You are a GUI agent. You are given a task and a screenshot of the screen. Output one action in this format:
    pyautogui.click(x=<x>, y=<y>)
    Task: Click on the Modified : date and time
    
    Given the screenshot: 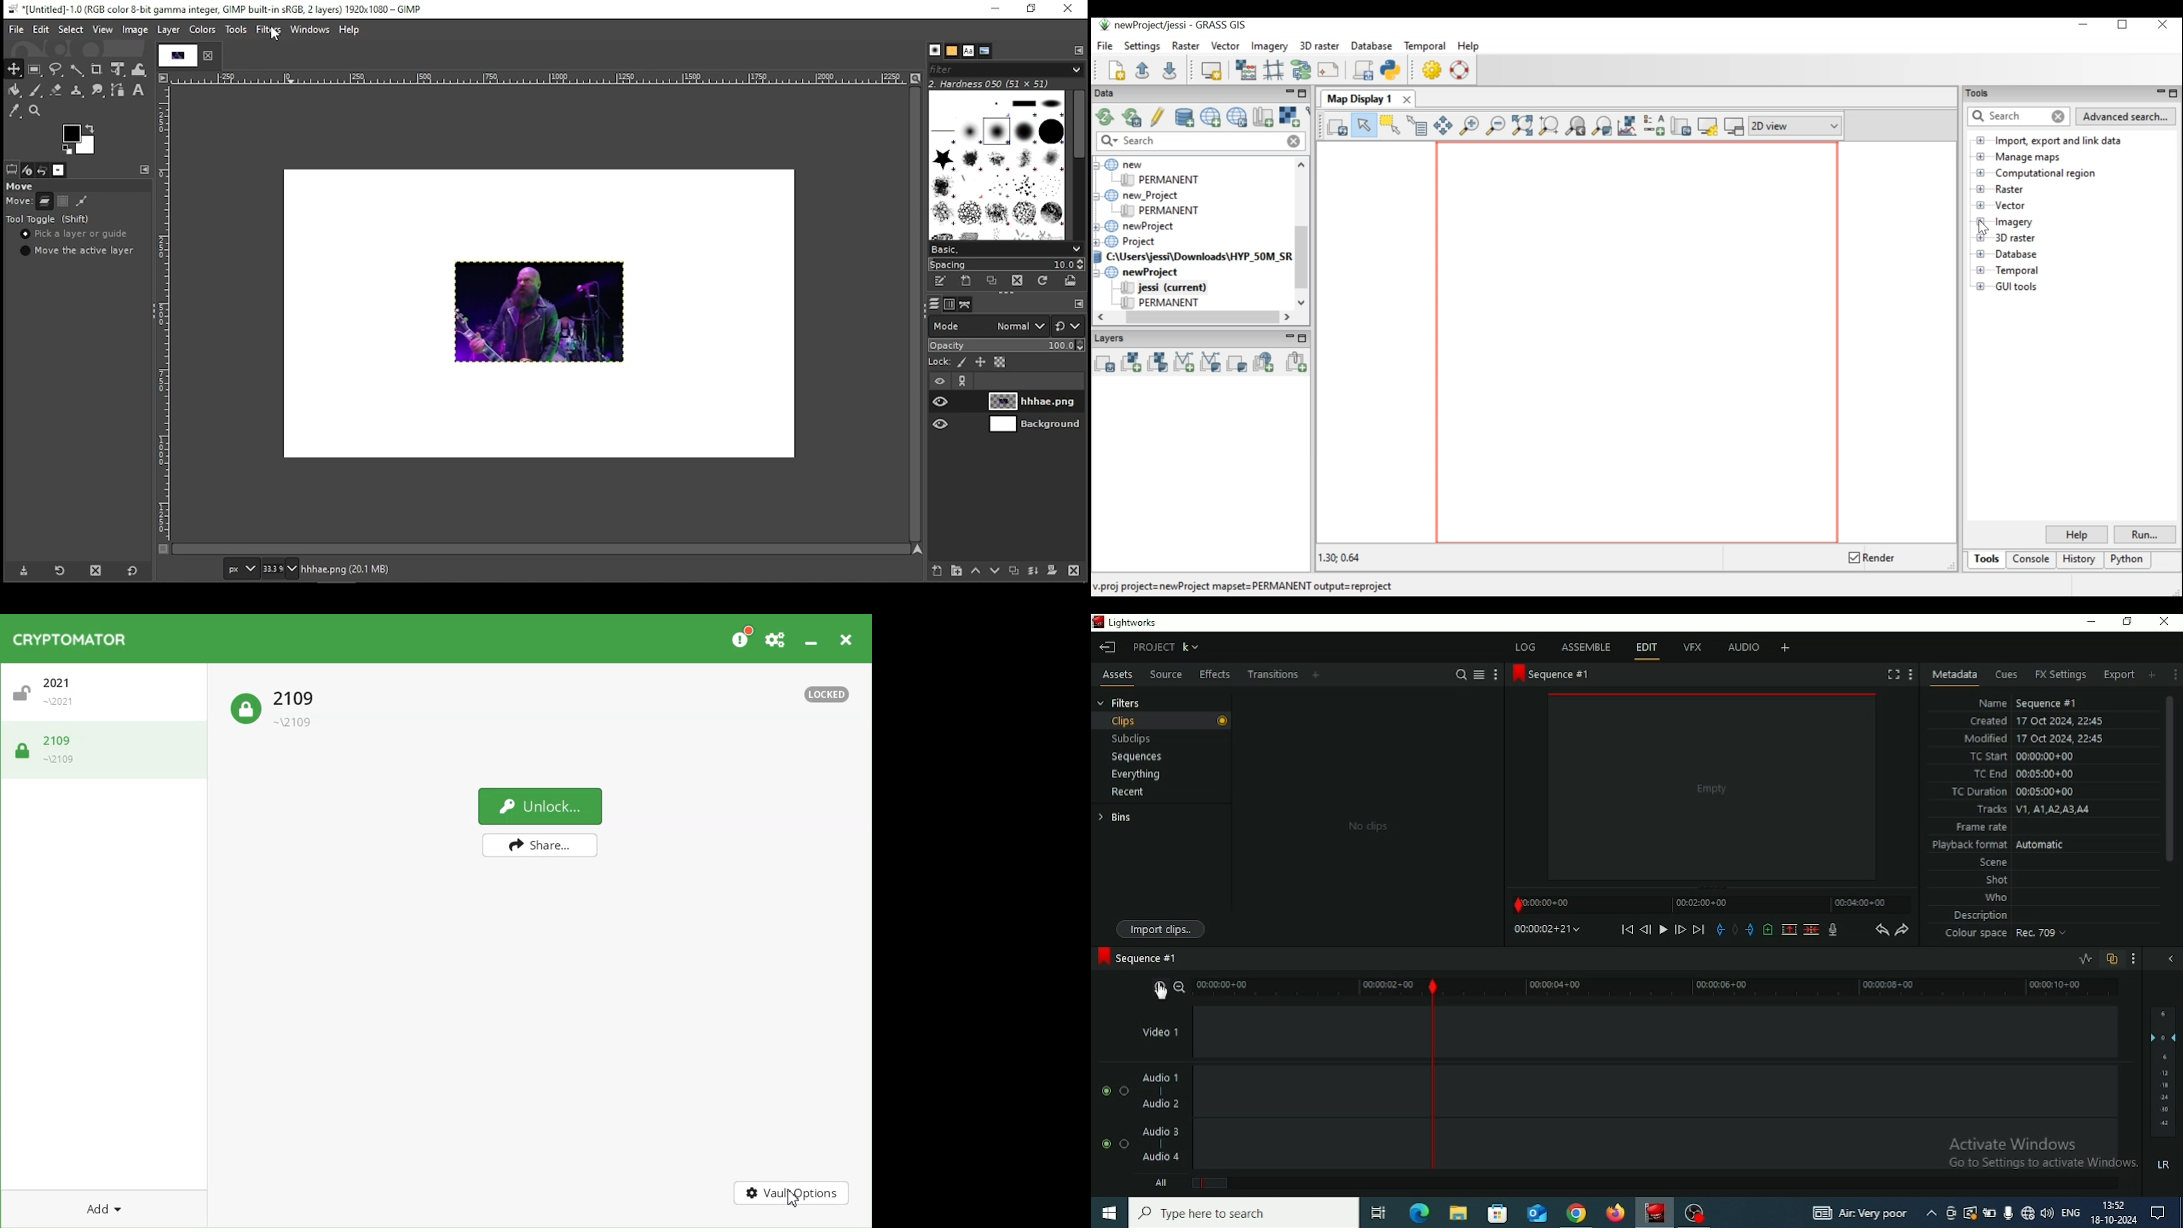 What is the action you would take?
    pyautogui.click(x=2034, y=738)
    